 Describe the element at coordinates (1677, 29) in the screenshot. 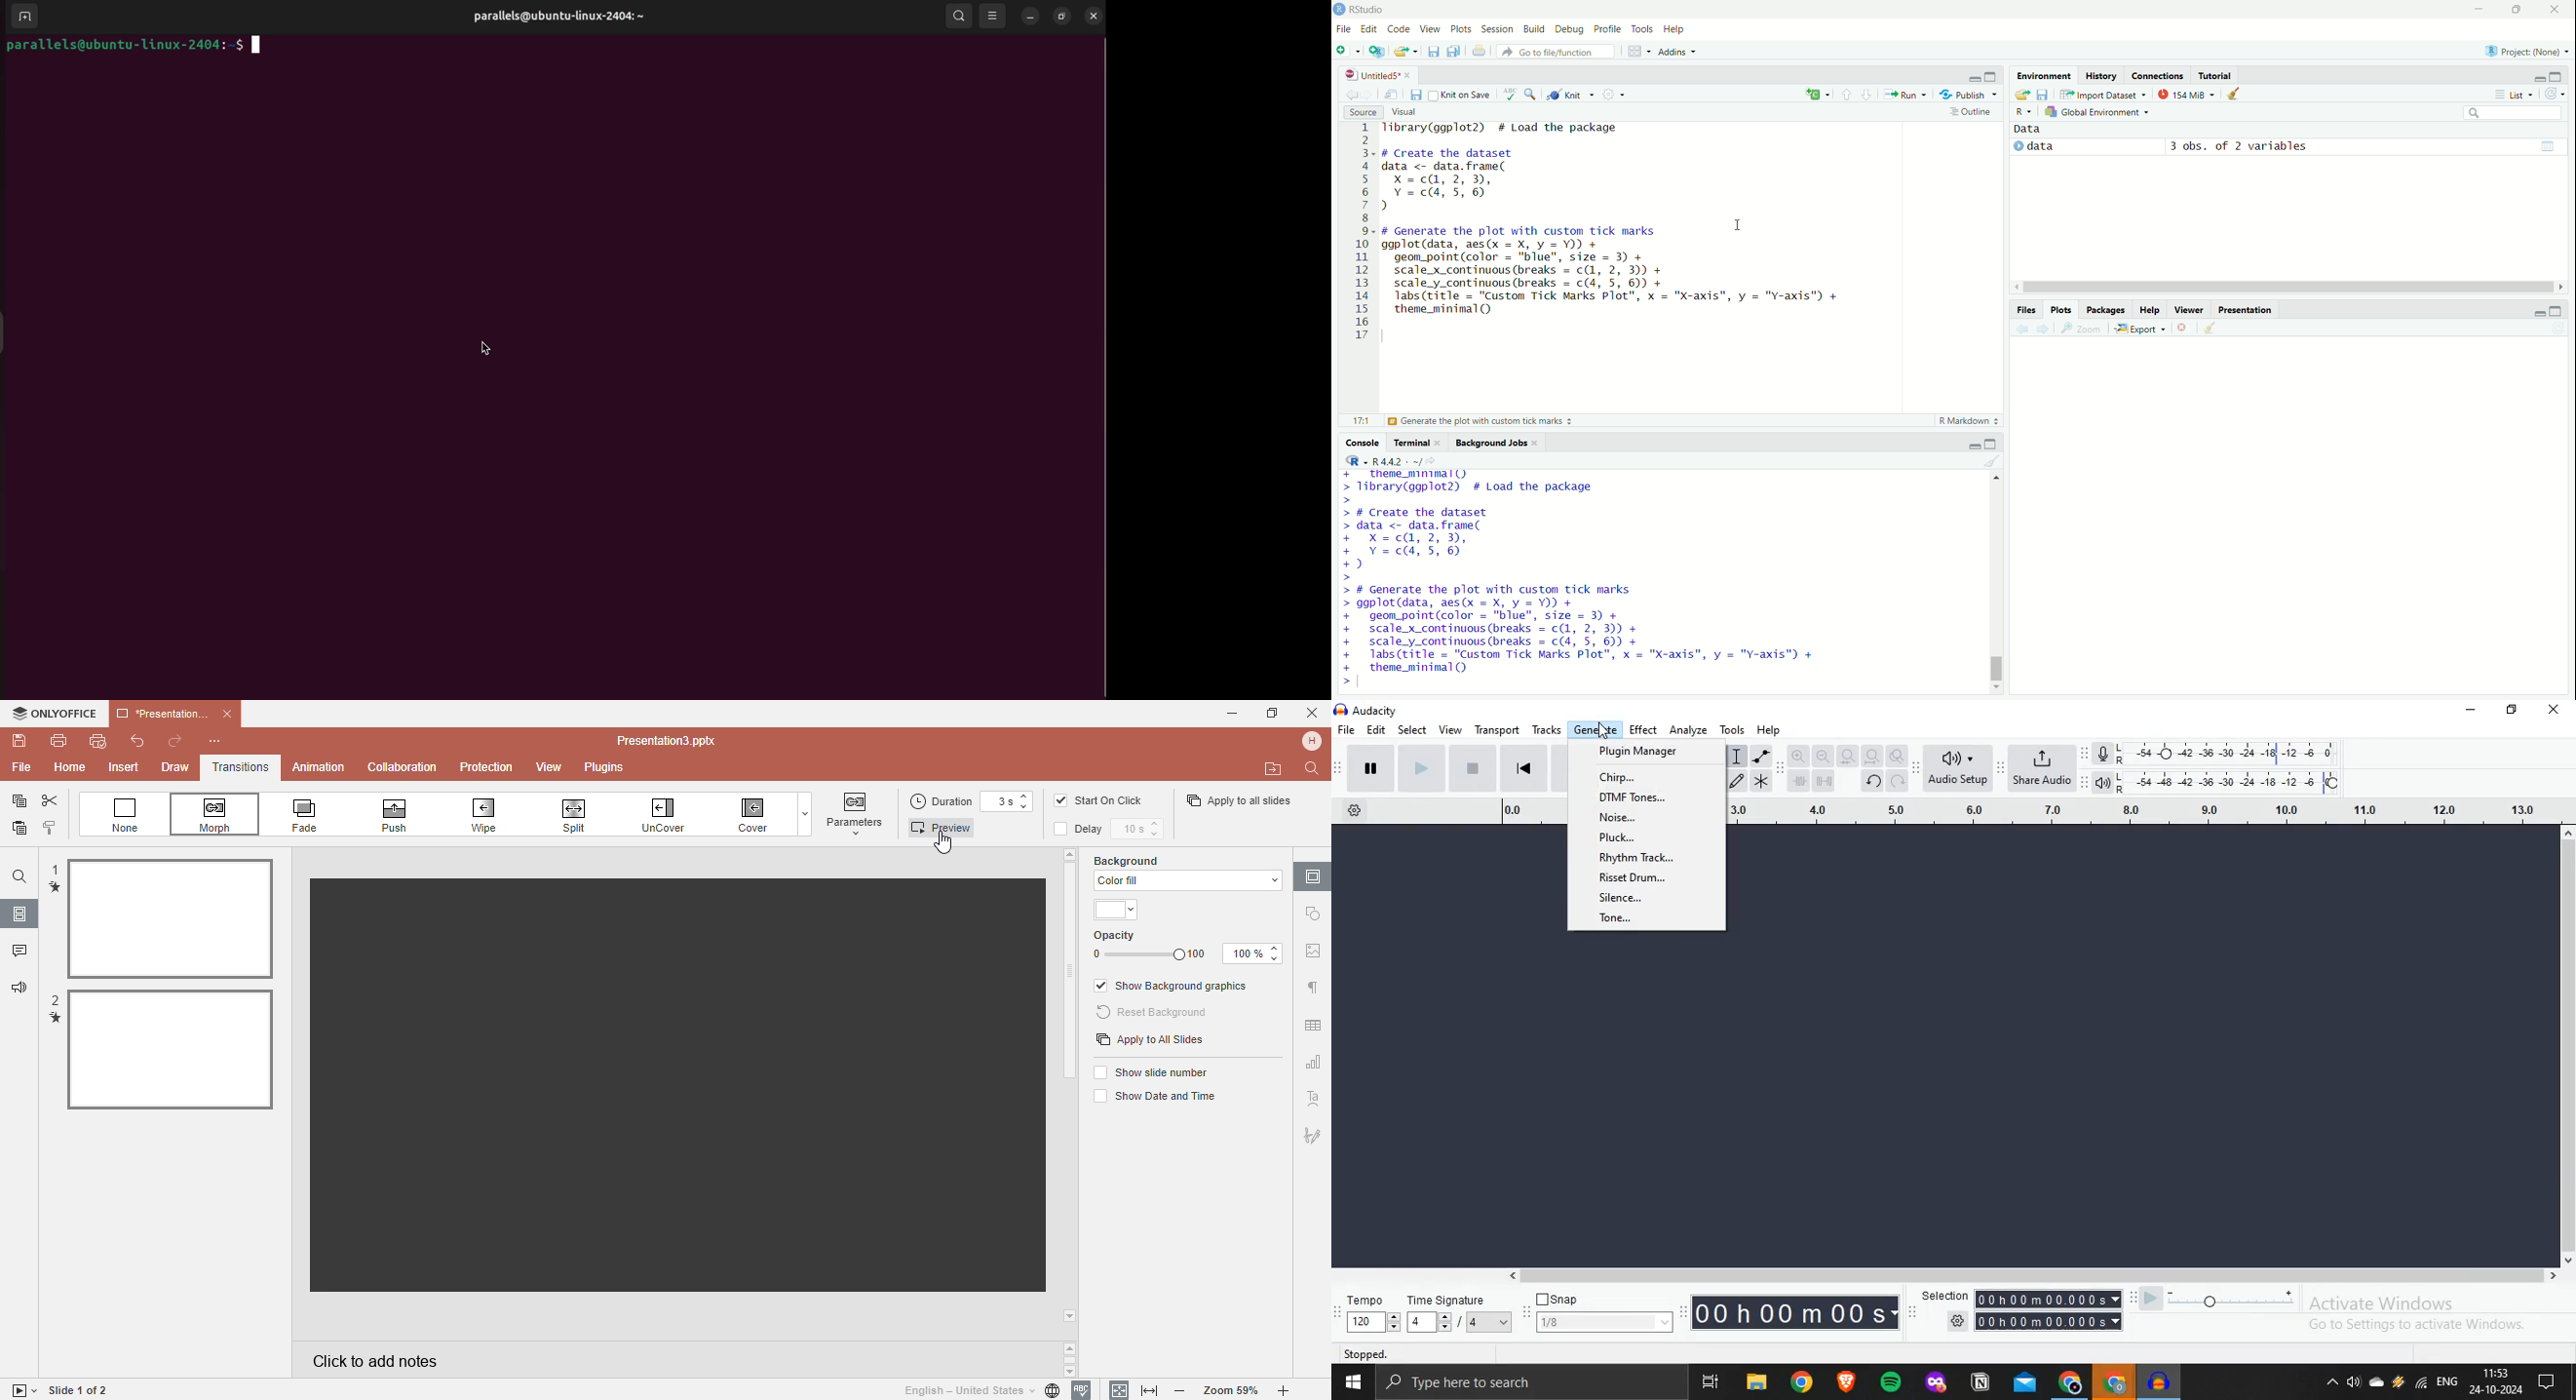

I see `help` at that location.